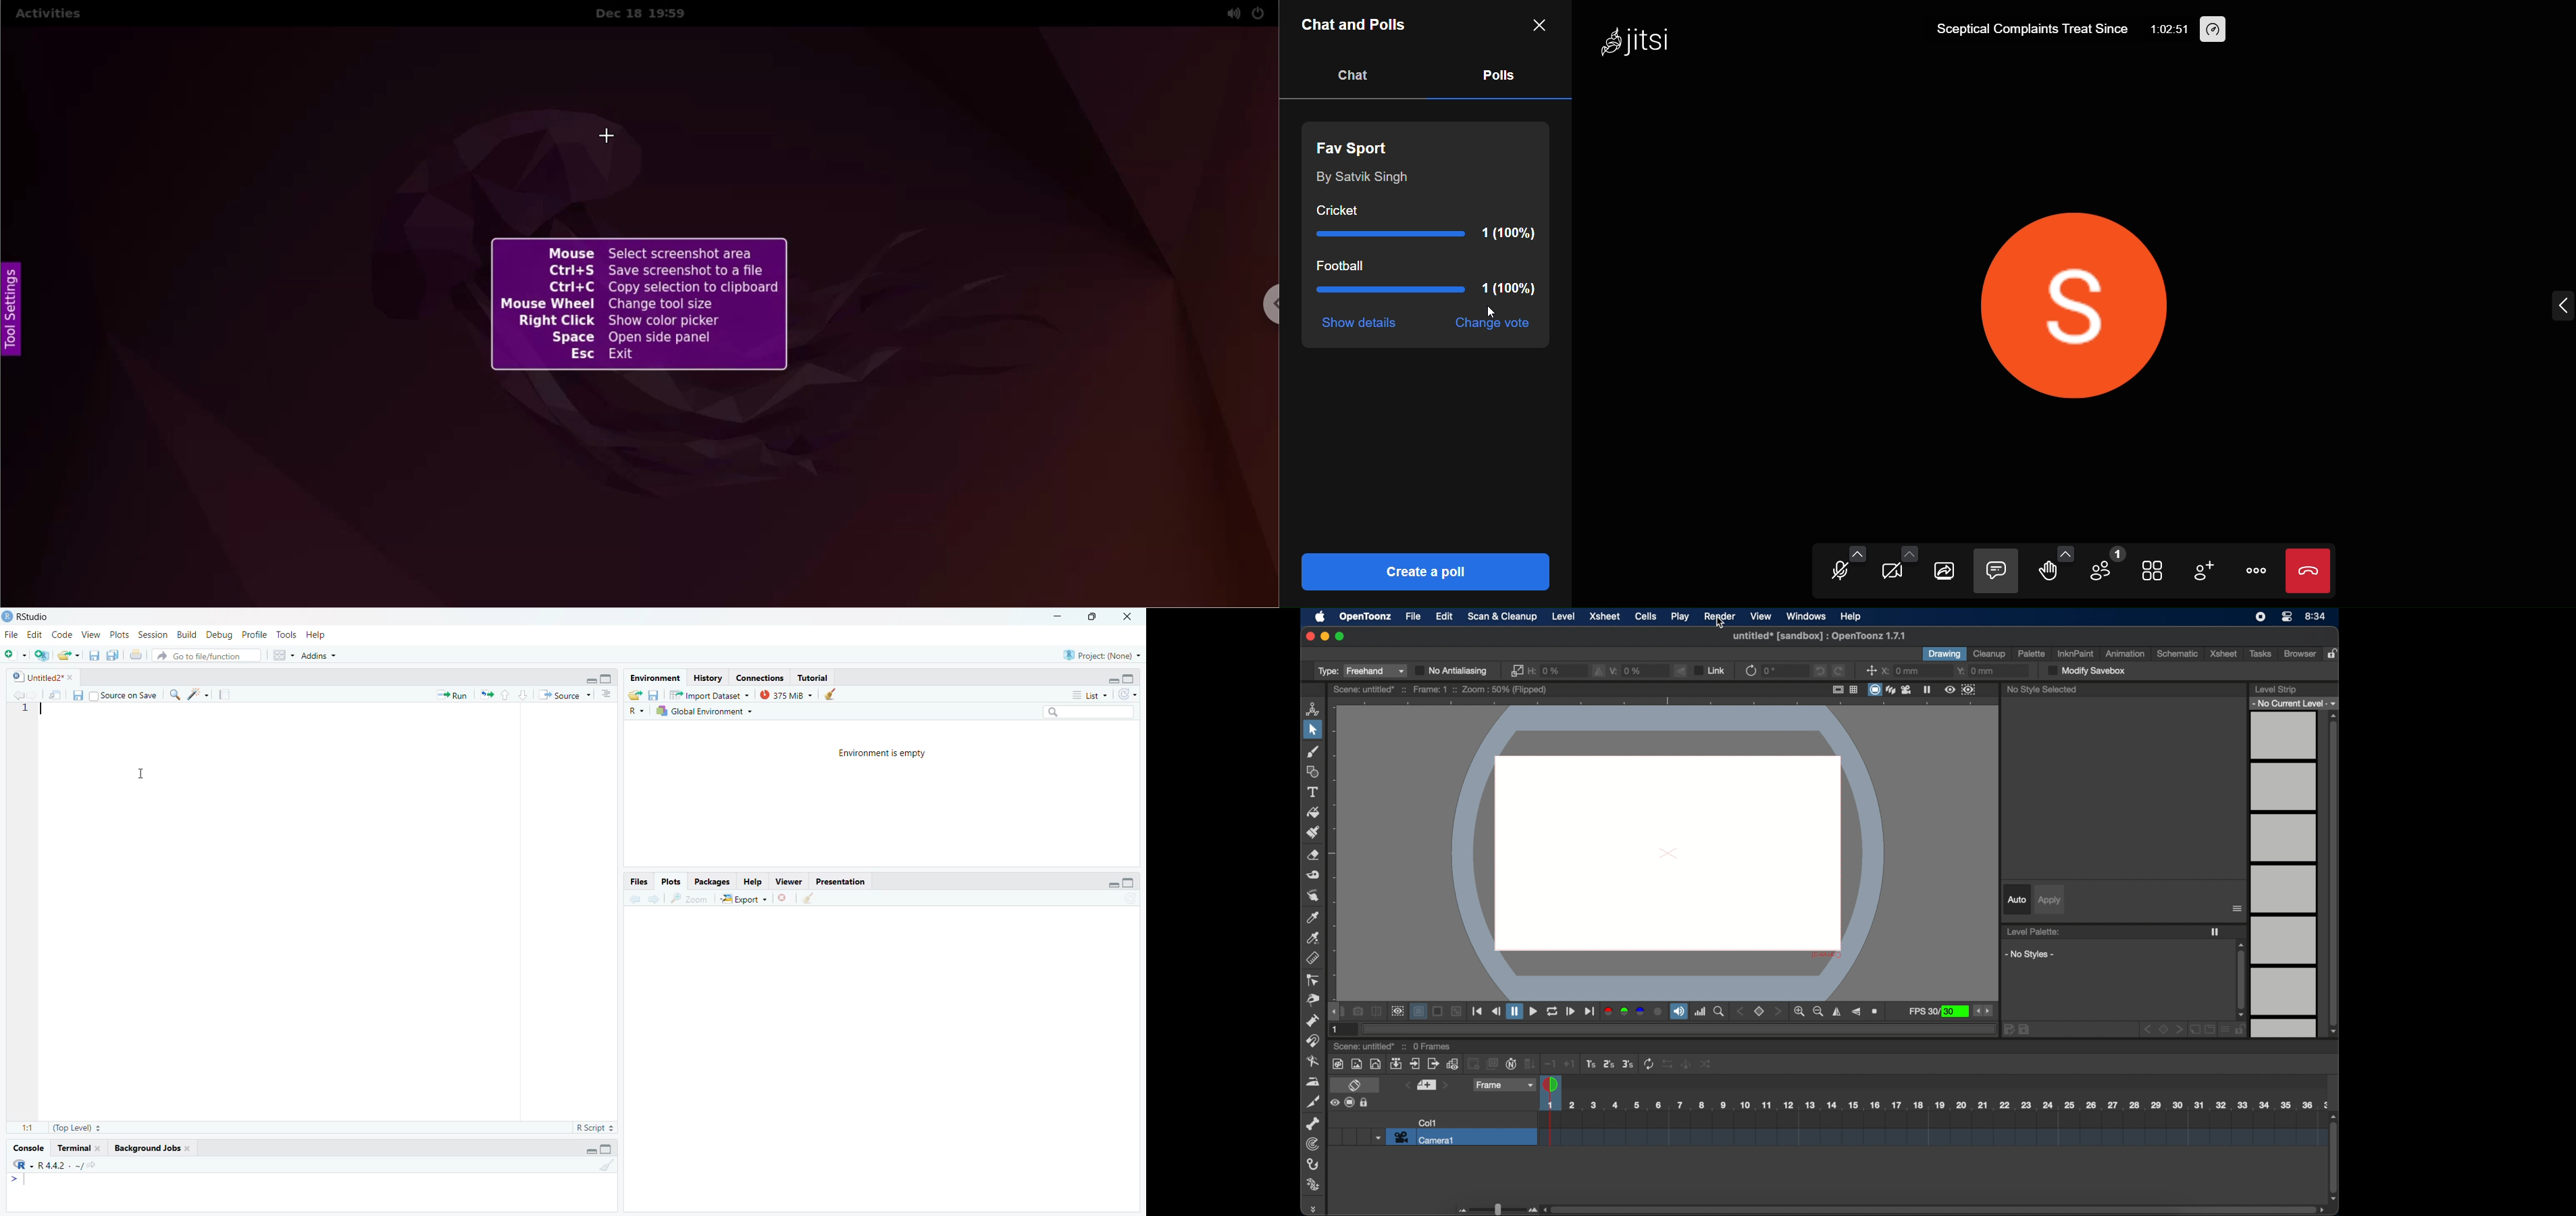 This screenshot has width=2576, height=1232. I want to click on , so click(1457, 1012).